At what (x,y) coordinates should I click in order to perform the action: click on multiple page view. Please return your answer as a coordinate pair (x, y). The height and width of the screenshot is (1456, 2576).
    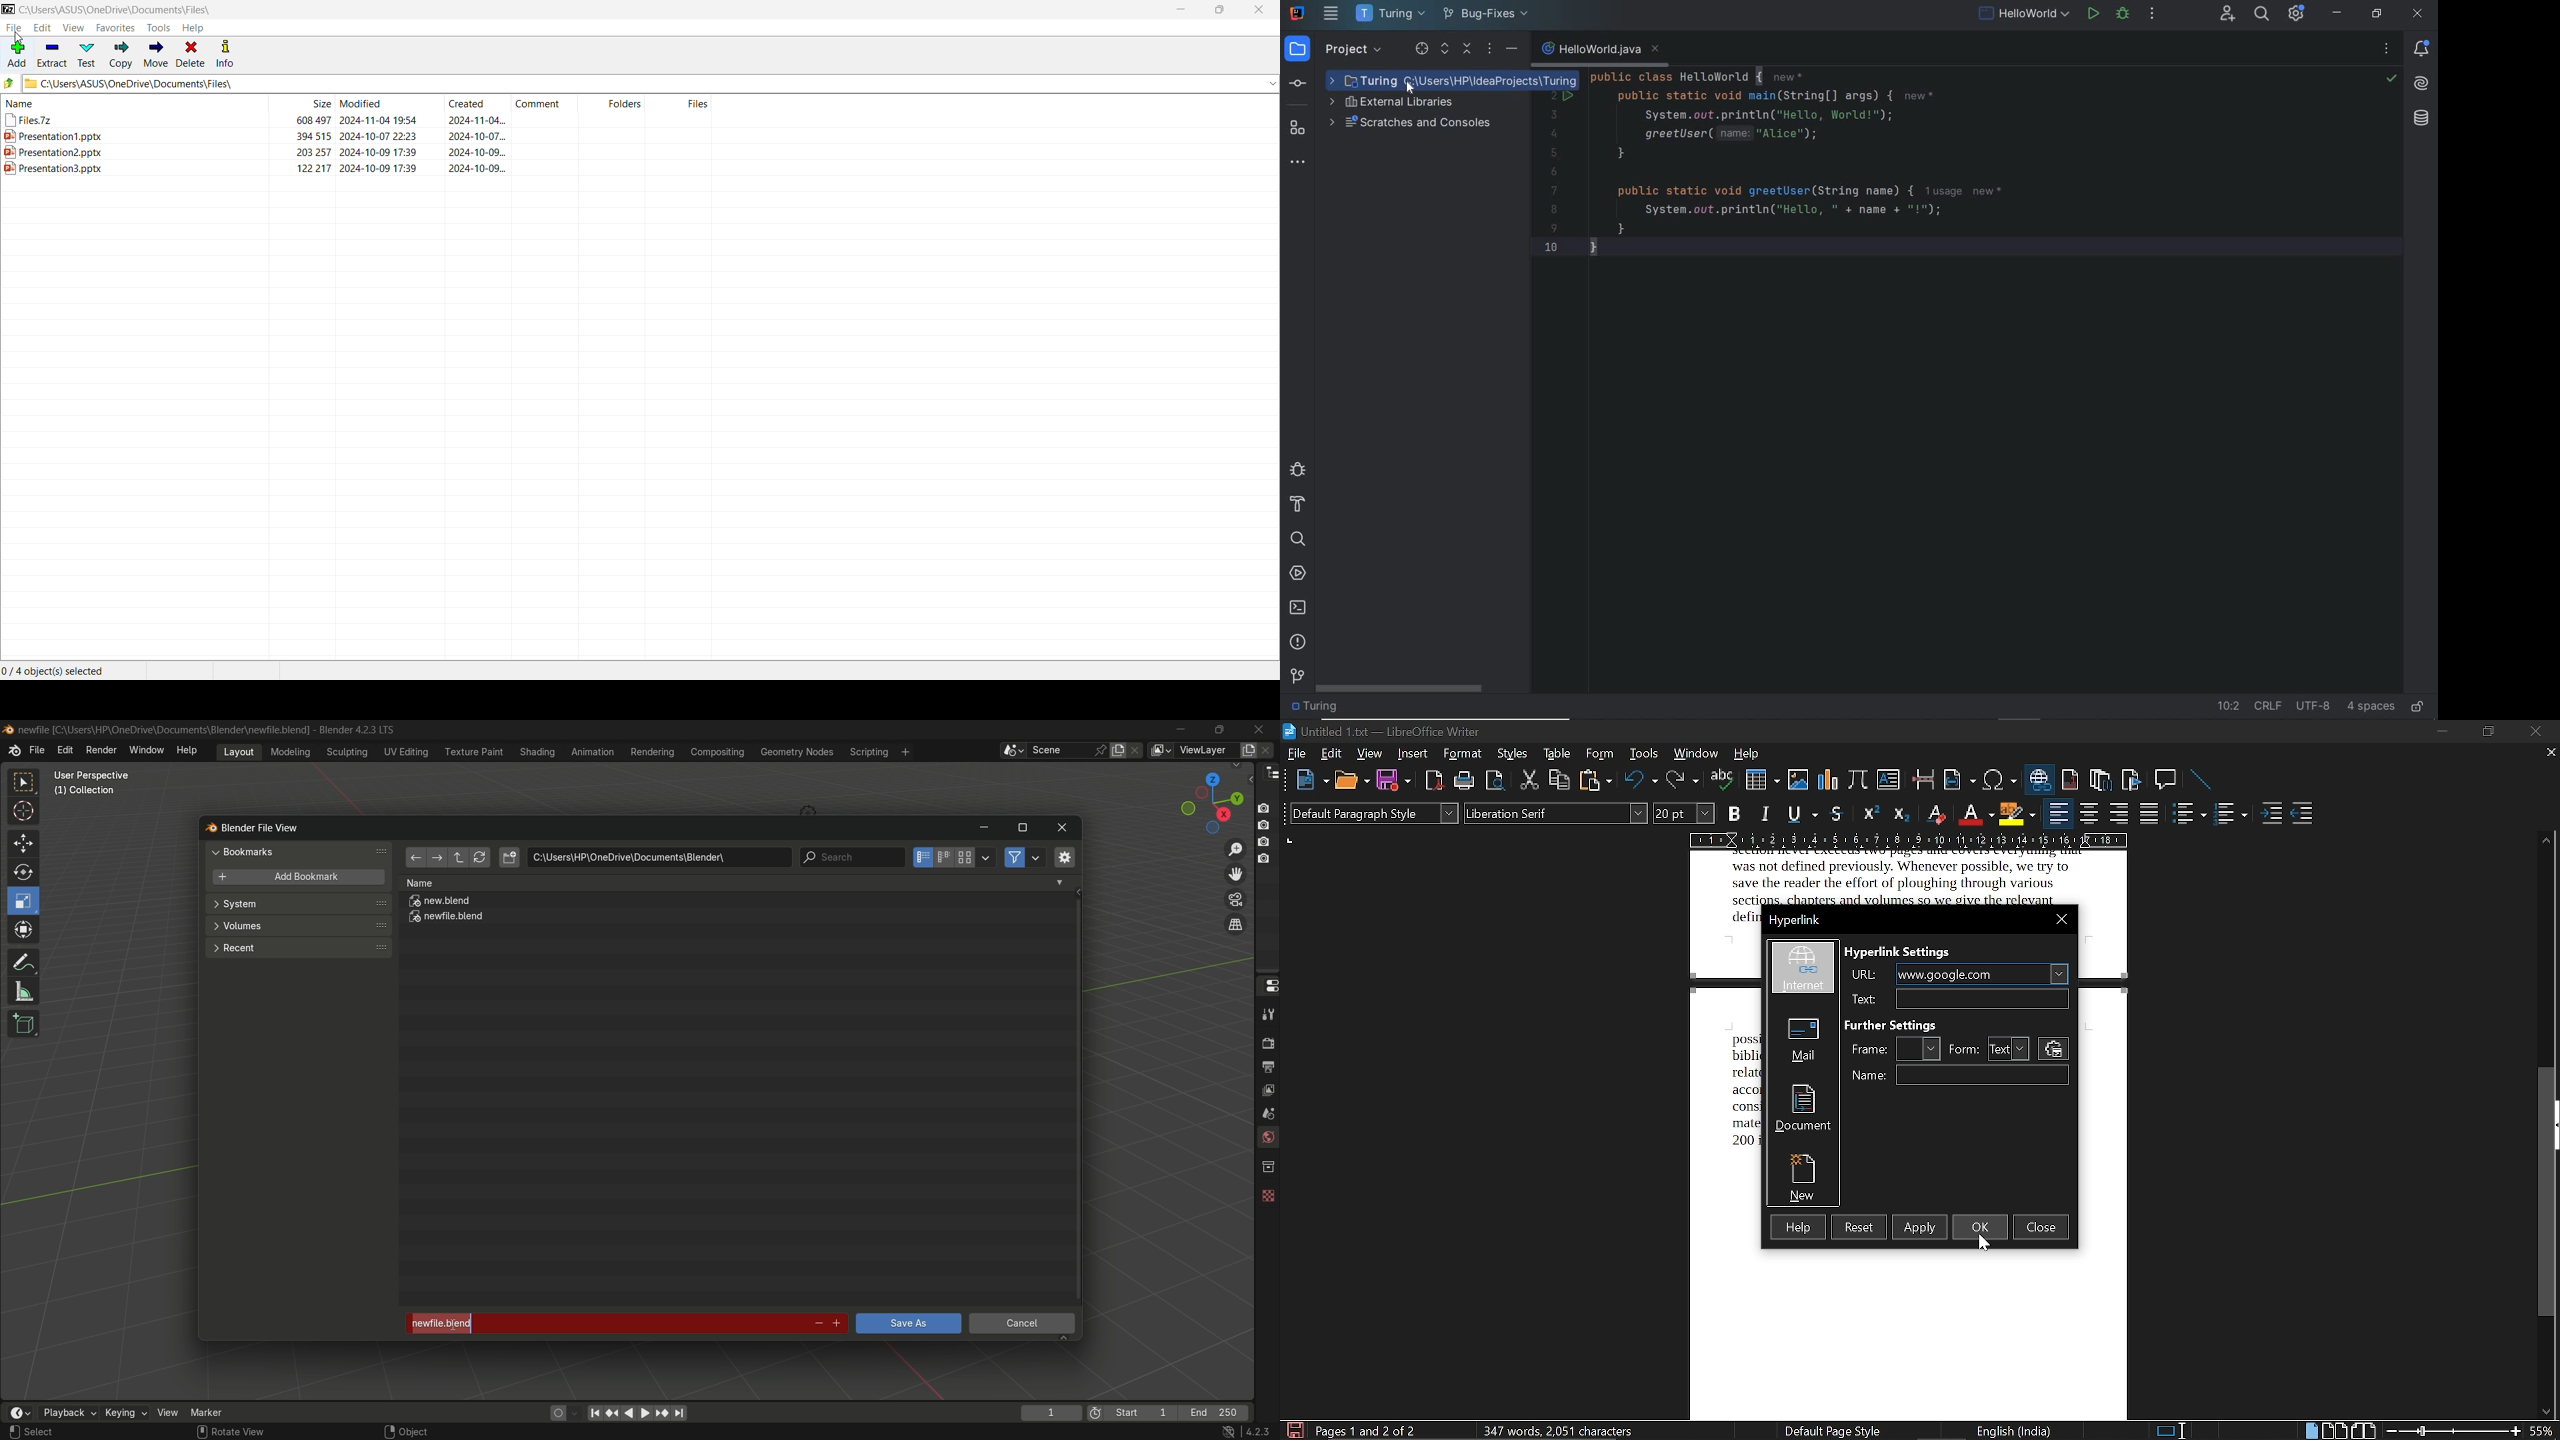
    Looking at the image, I should click on (2334, 1430).